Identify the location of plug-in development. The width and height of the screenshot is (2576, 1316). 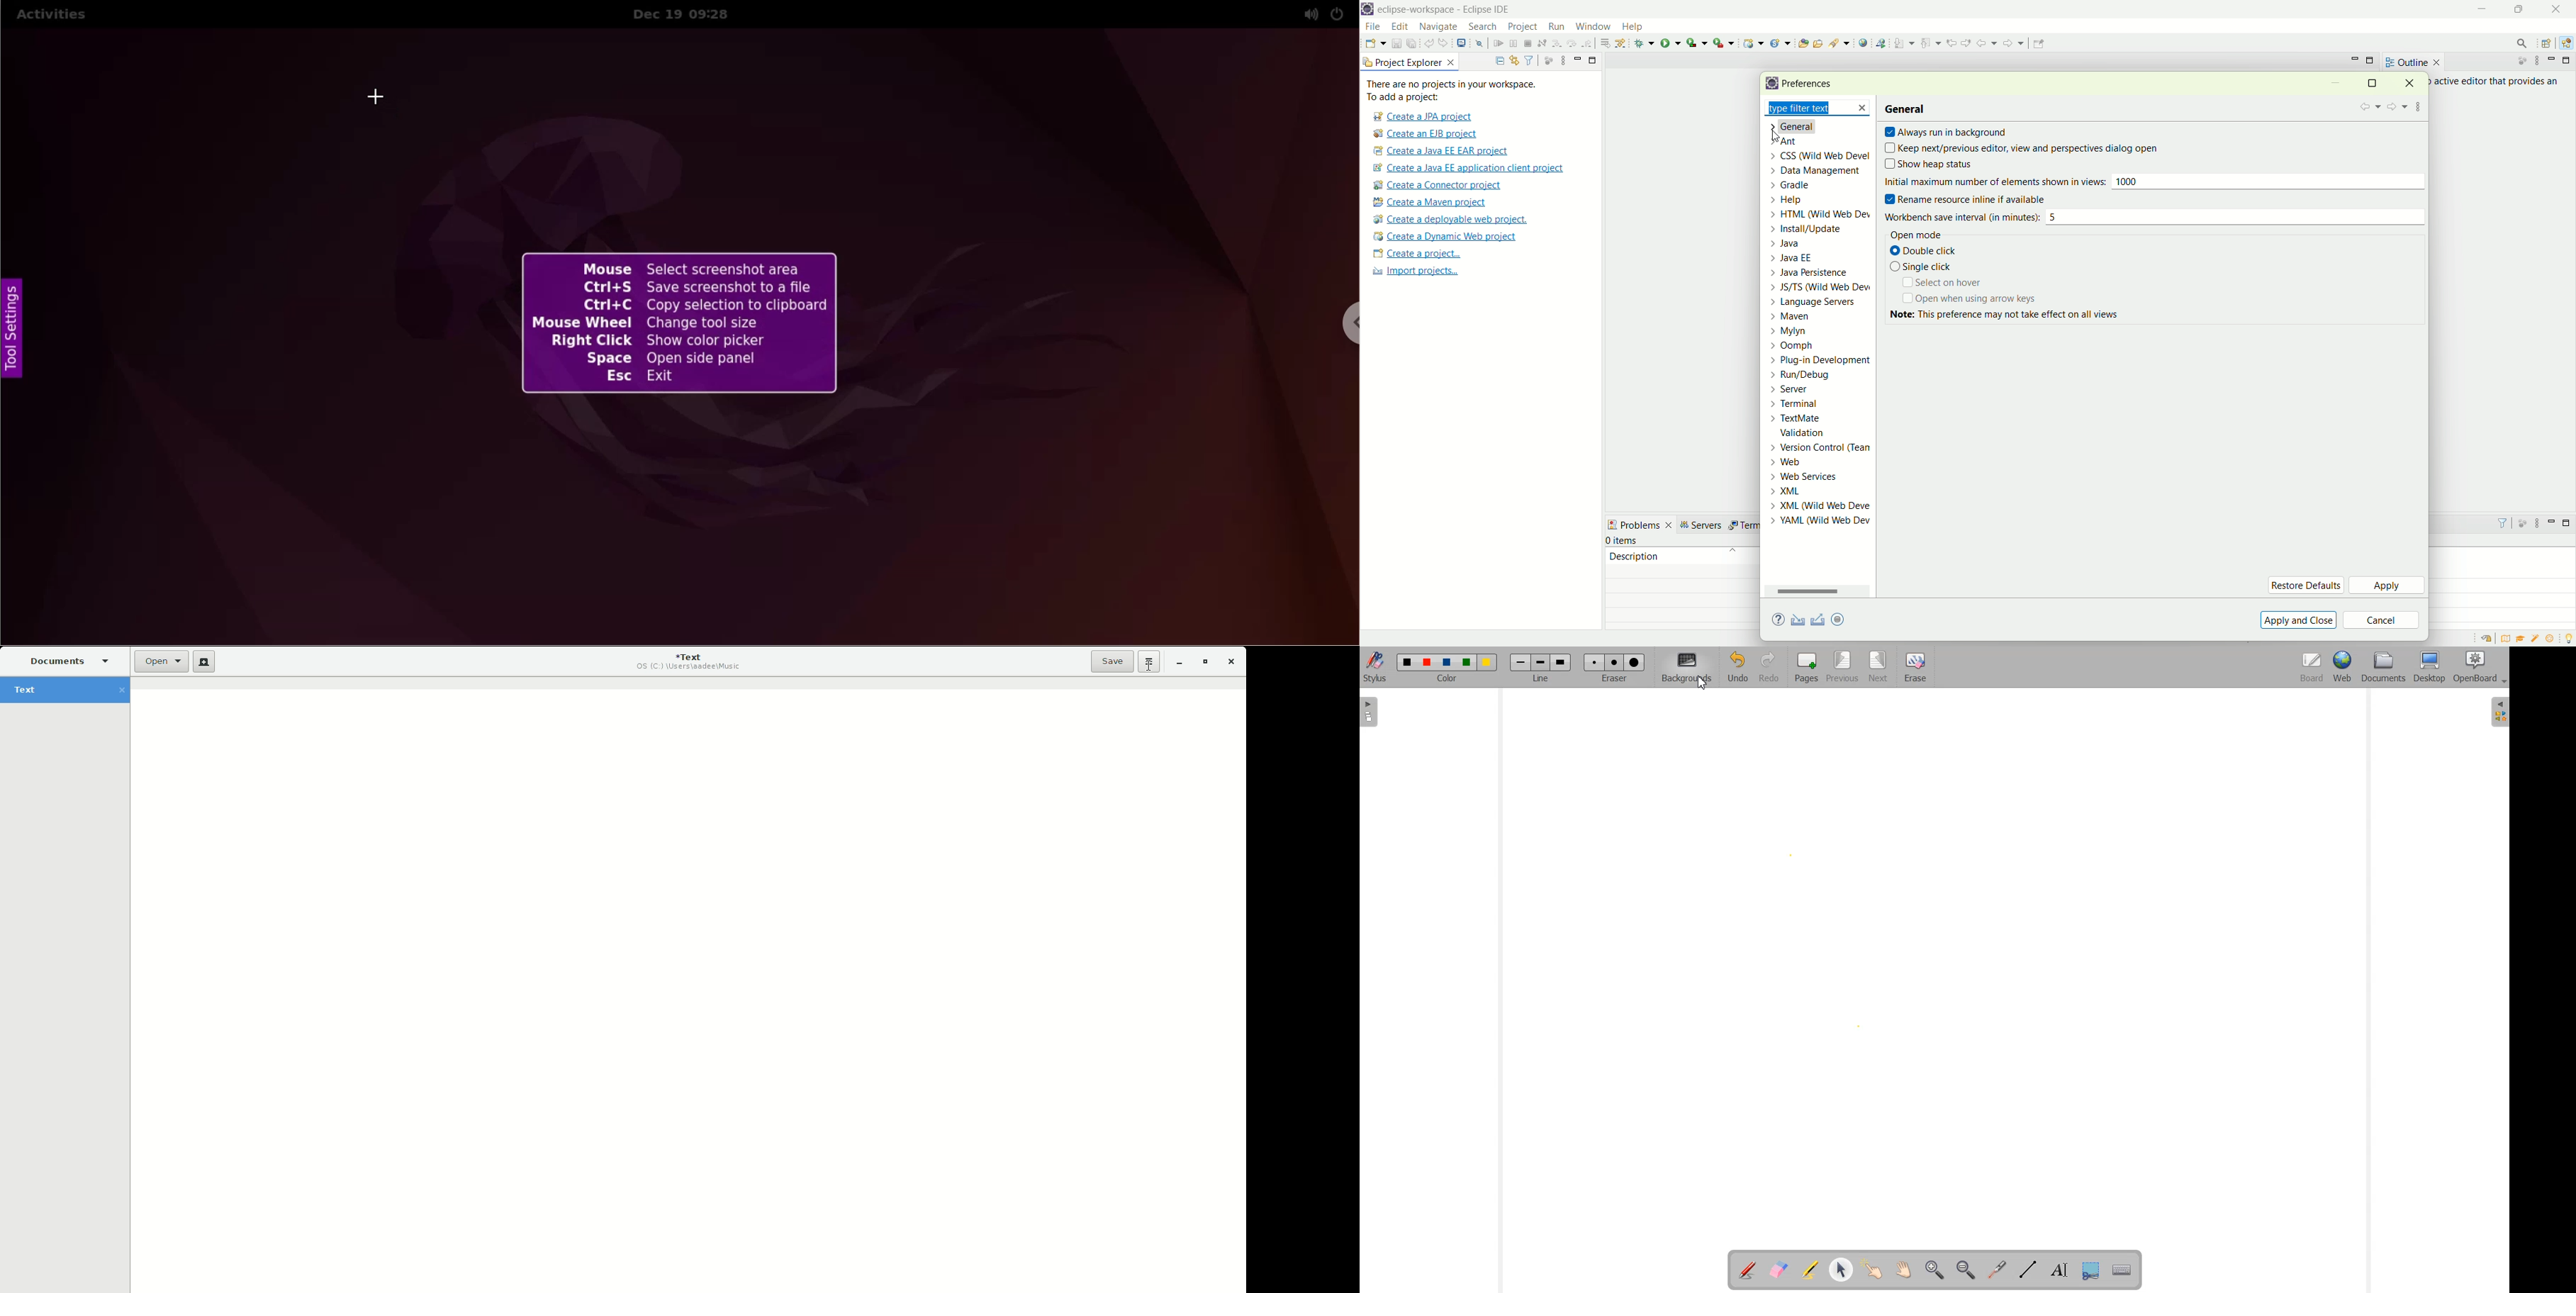
(1822, 361).